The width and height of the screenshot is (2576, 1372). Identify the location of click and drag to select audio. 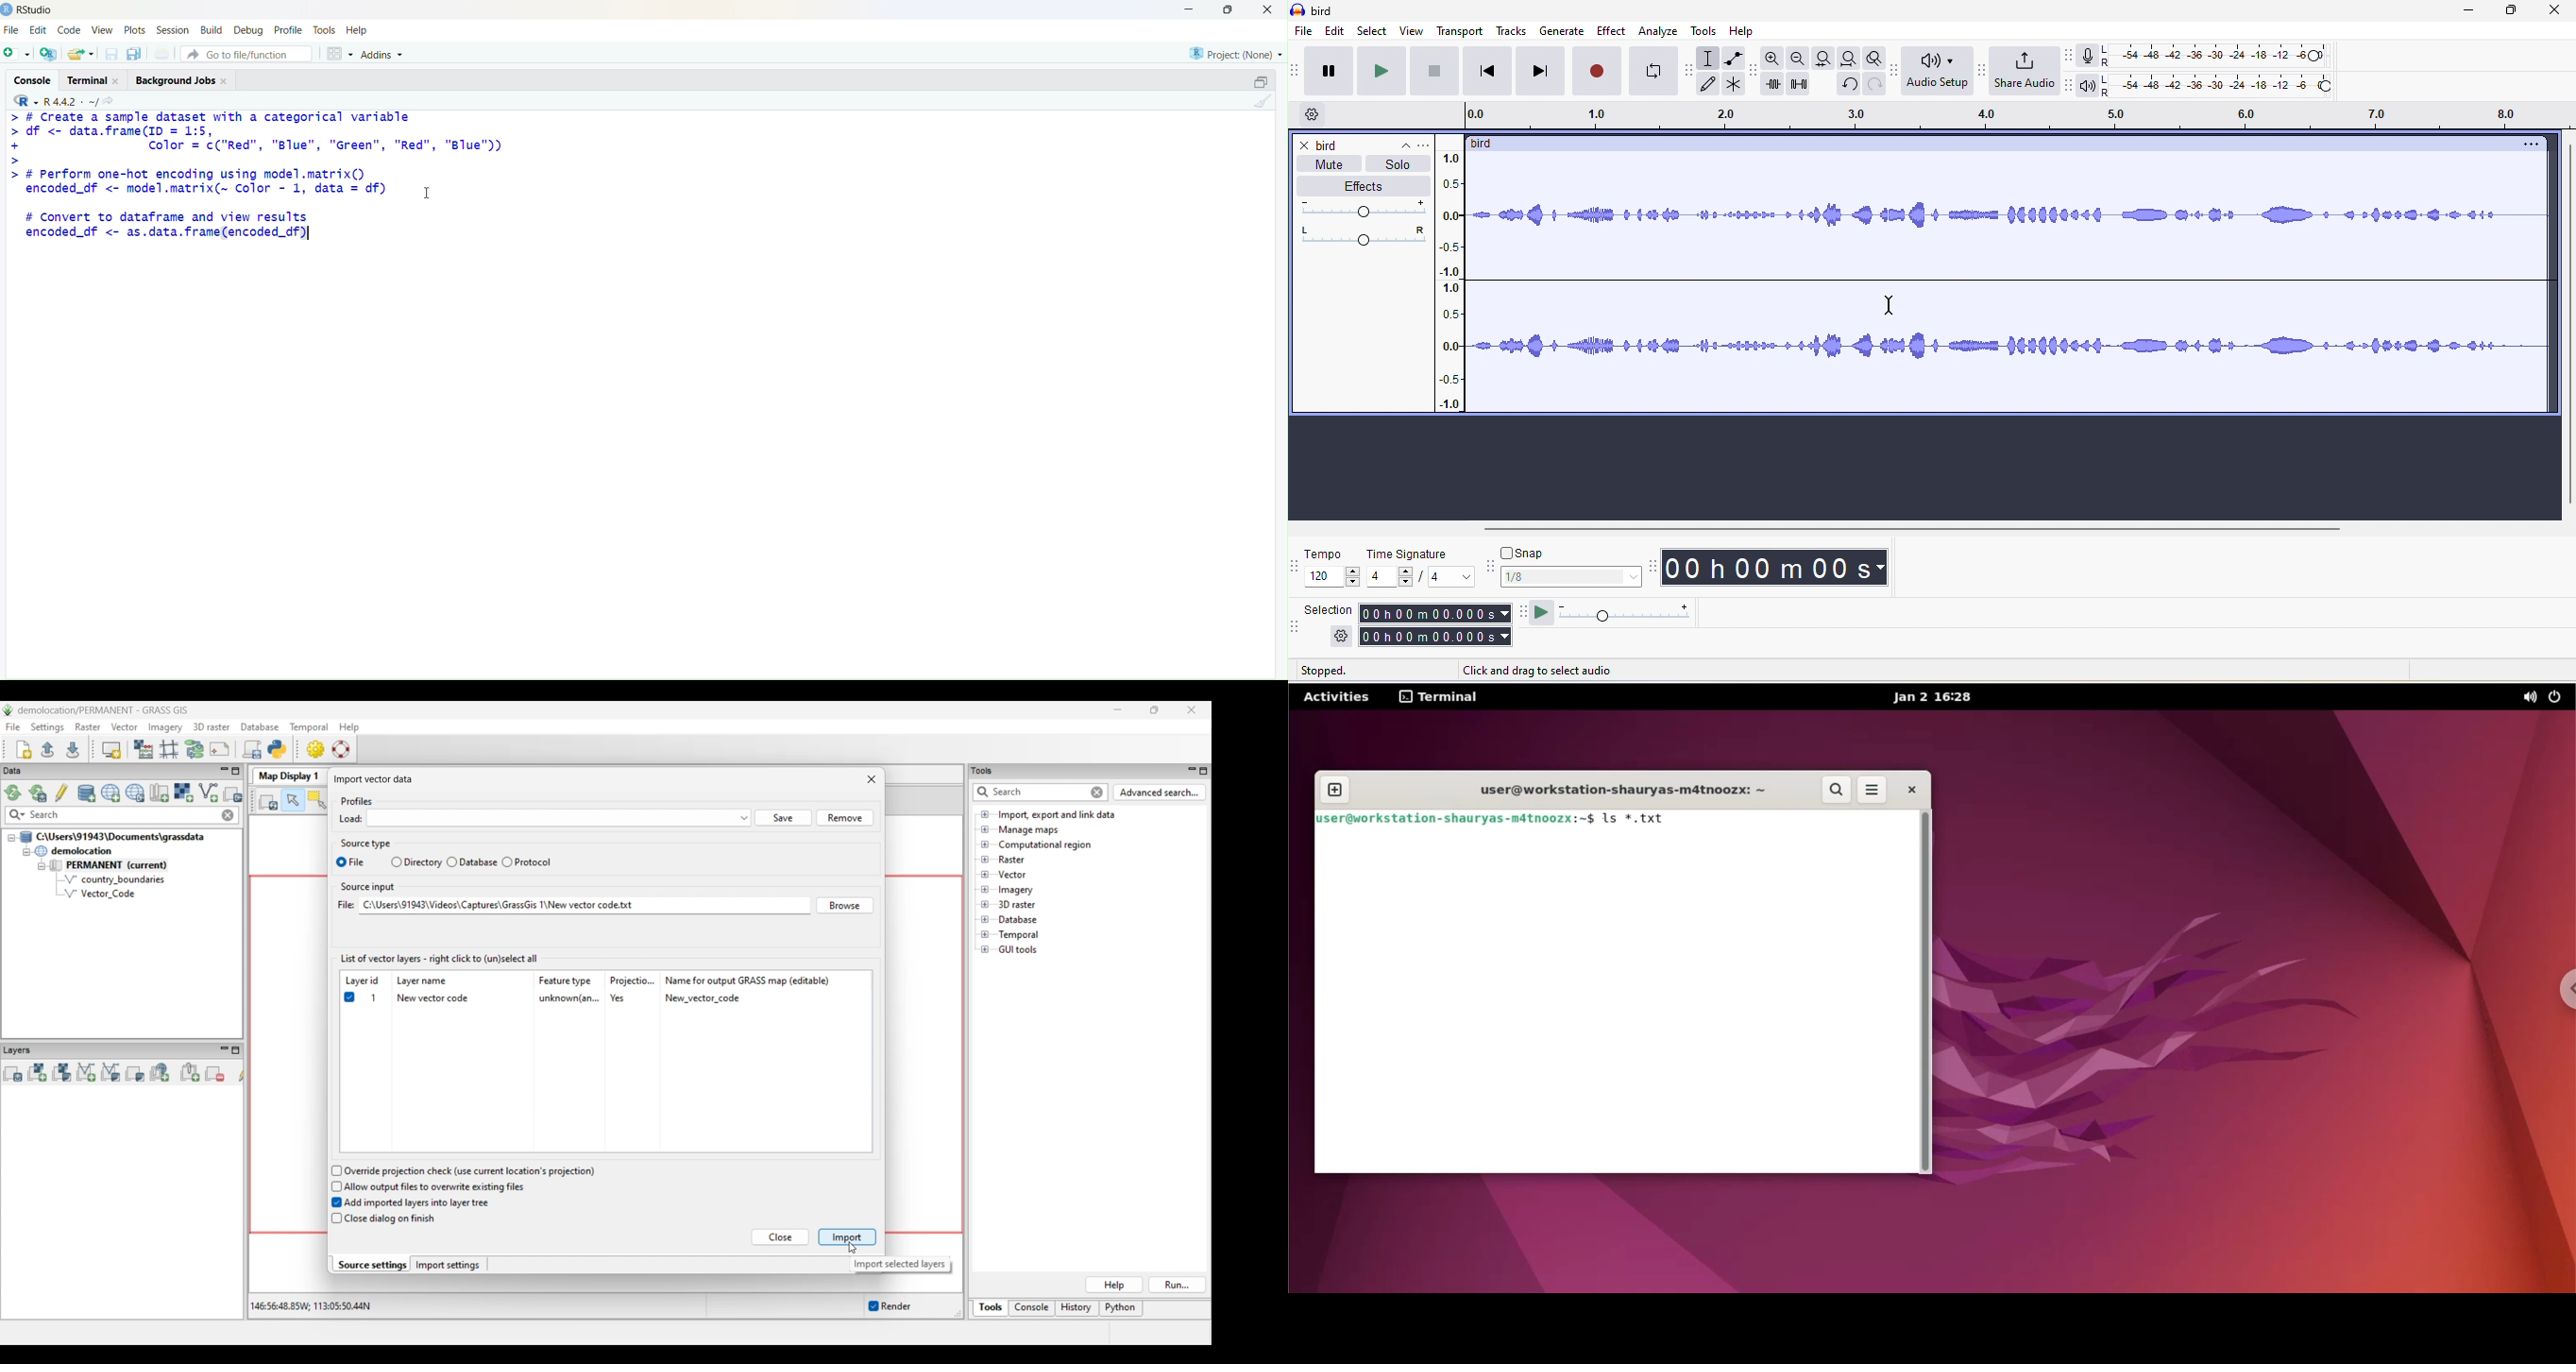
(1539, 671).